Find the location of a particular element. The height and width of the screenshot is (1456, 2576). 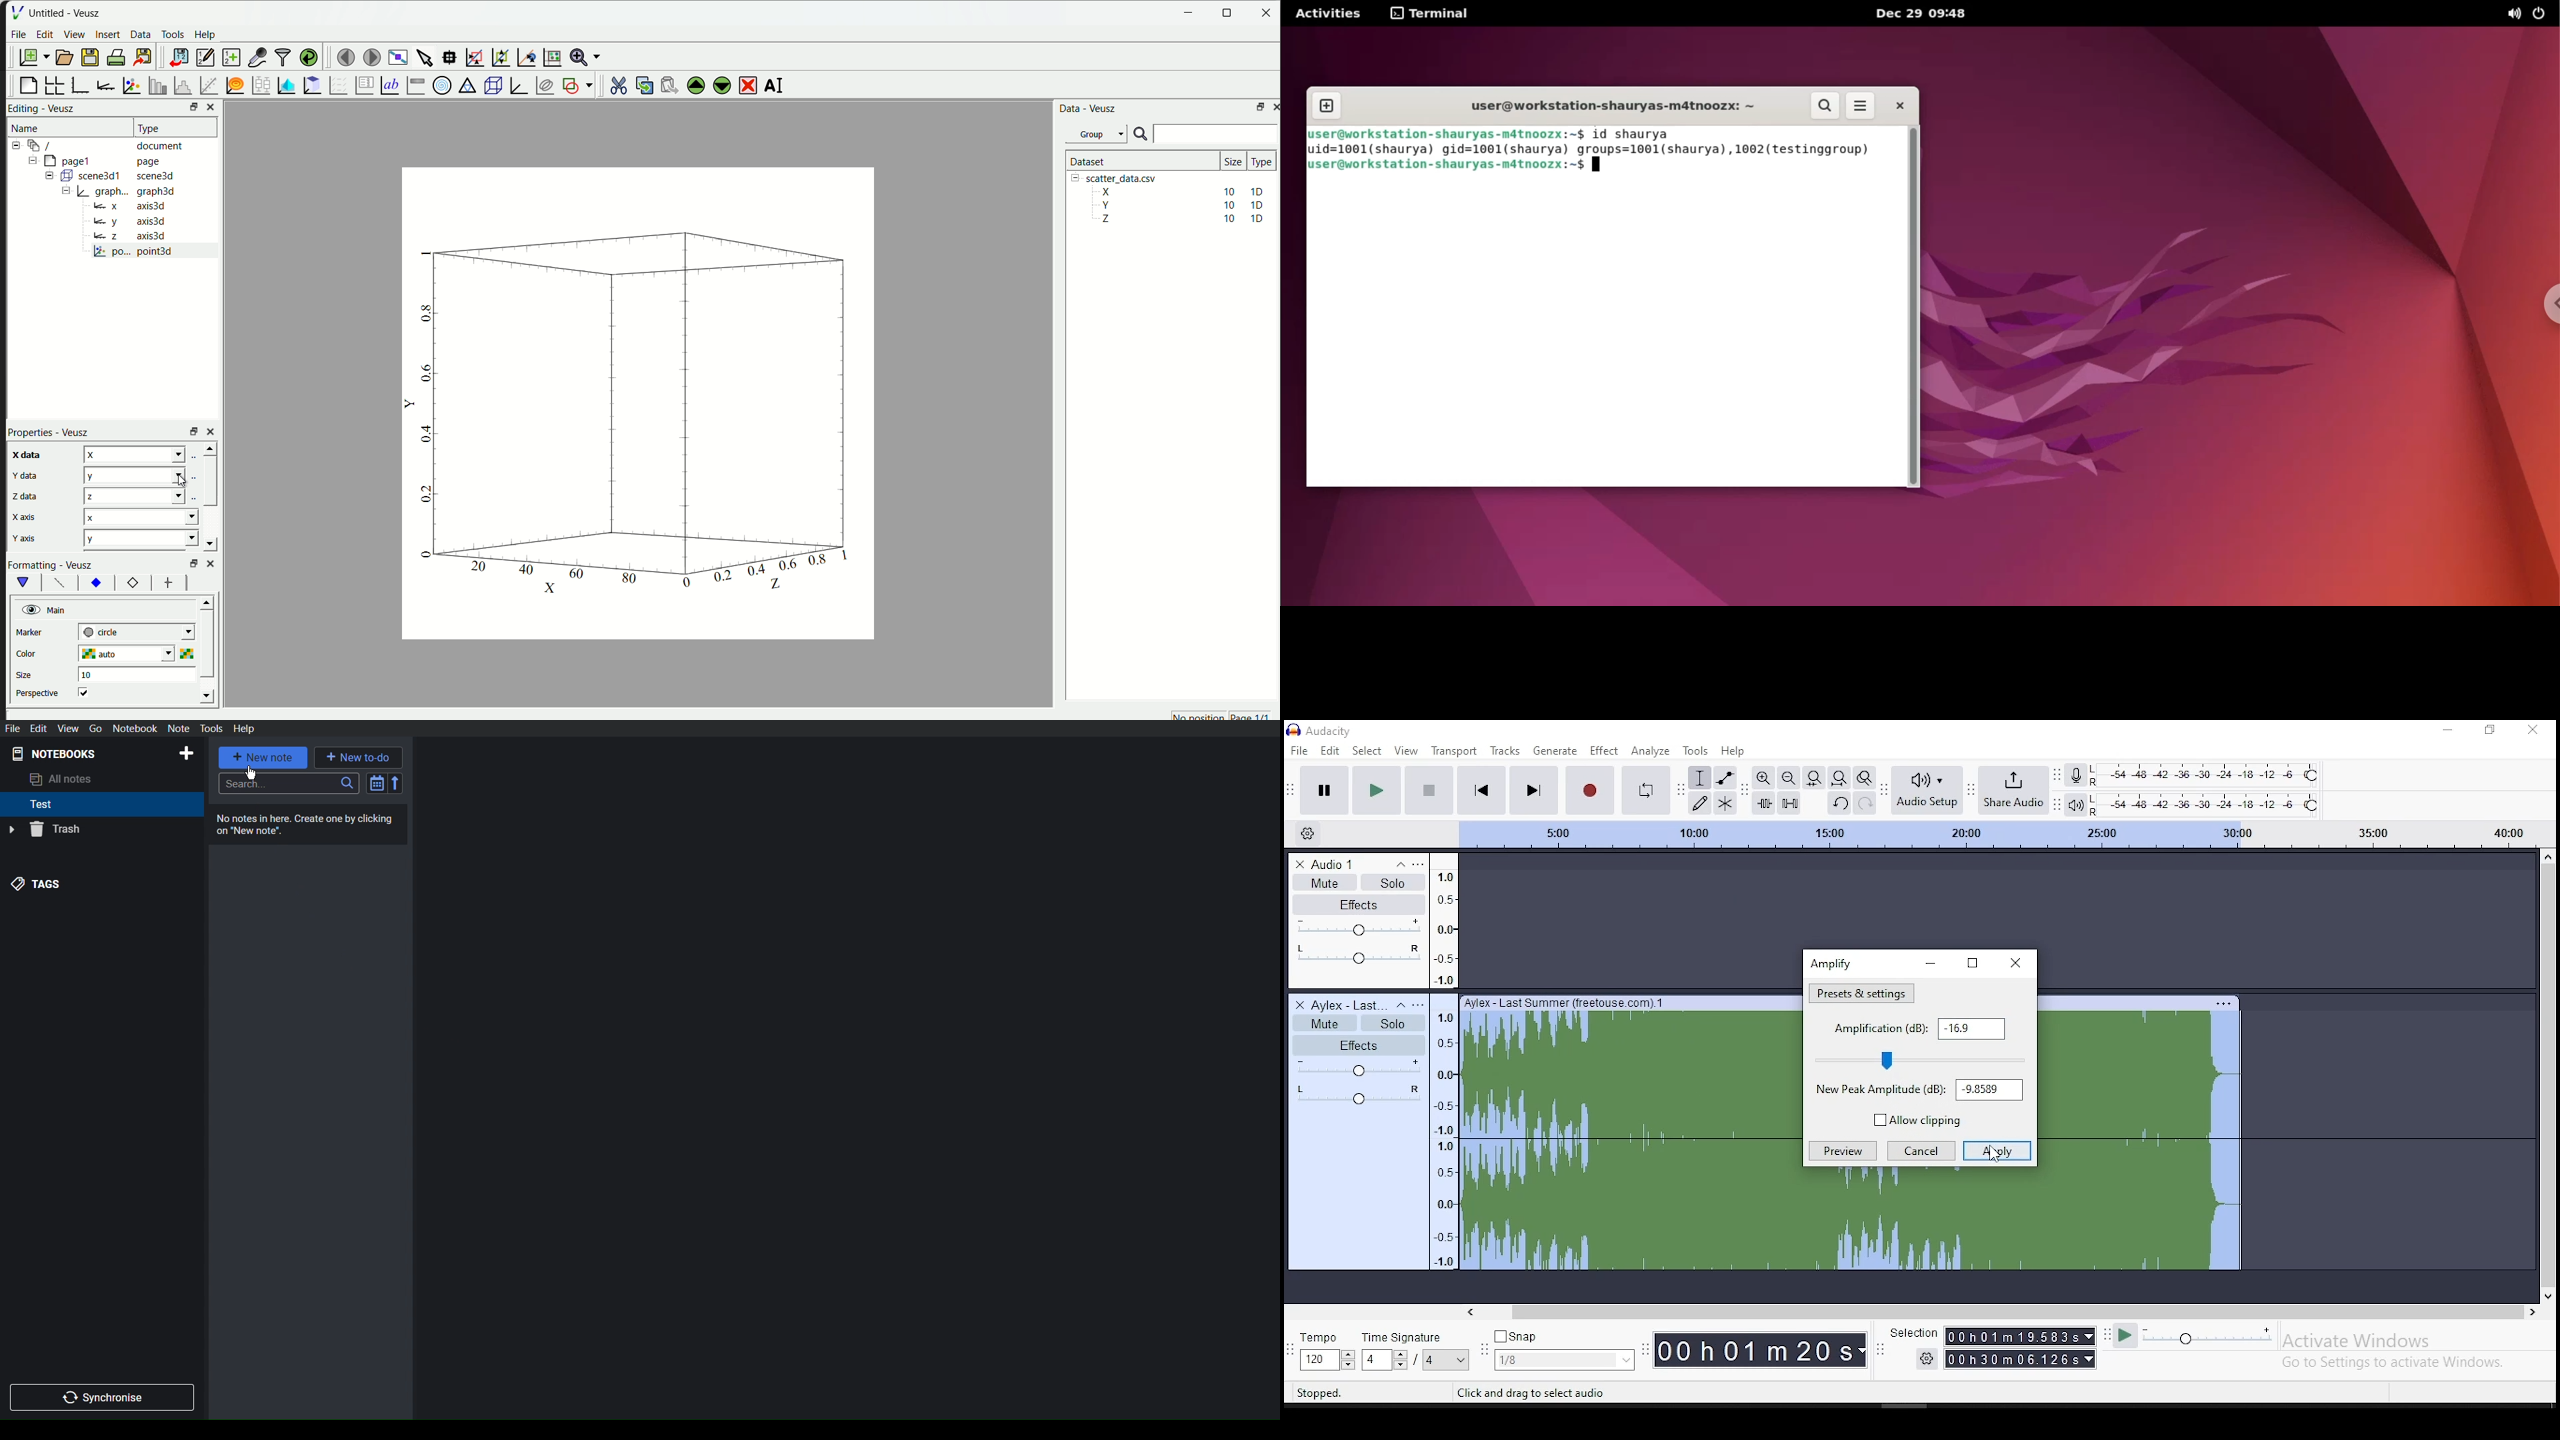

All notes is located at coordinates (64, 781).